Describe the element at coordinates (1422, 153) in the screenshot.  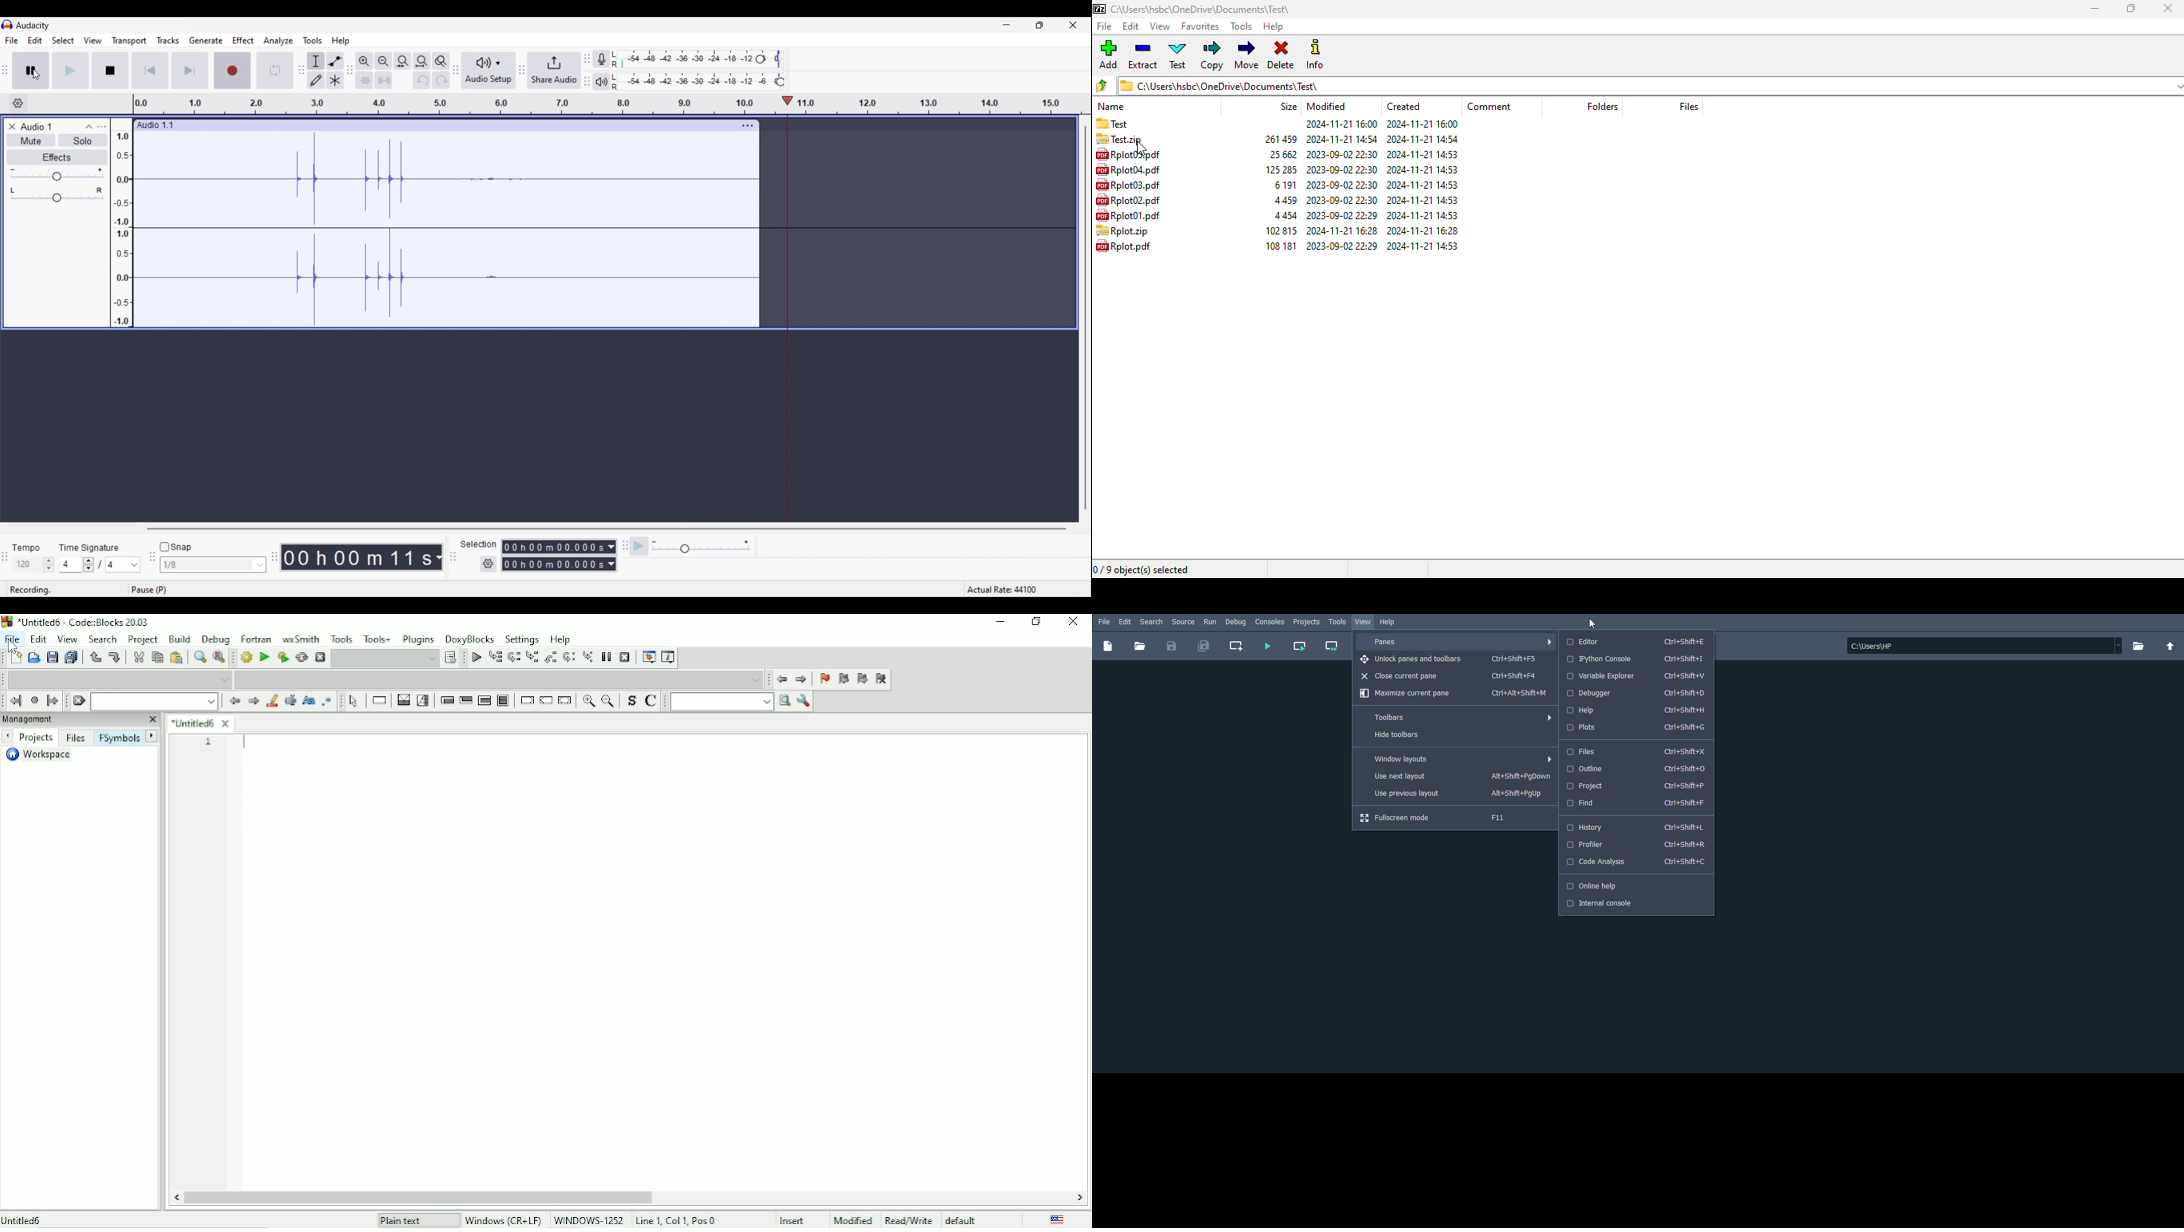
I see `created date & time` at that location.